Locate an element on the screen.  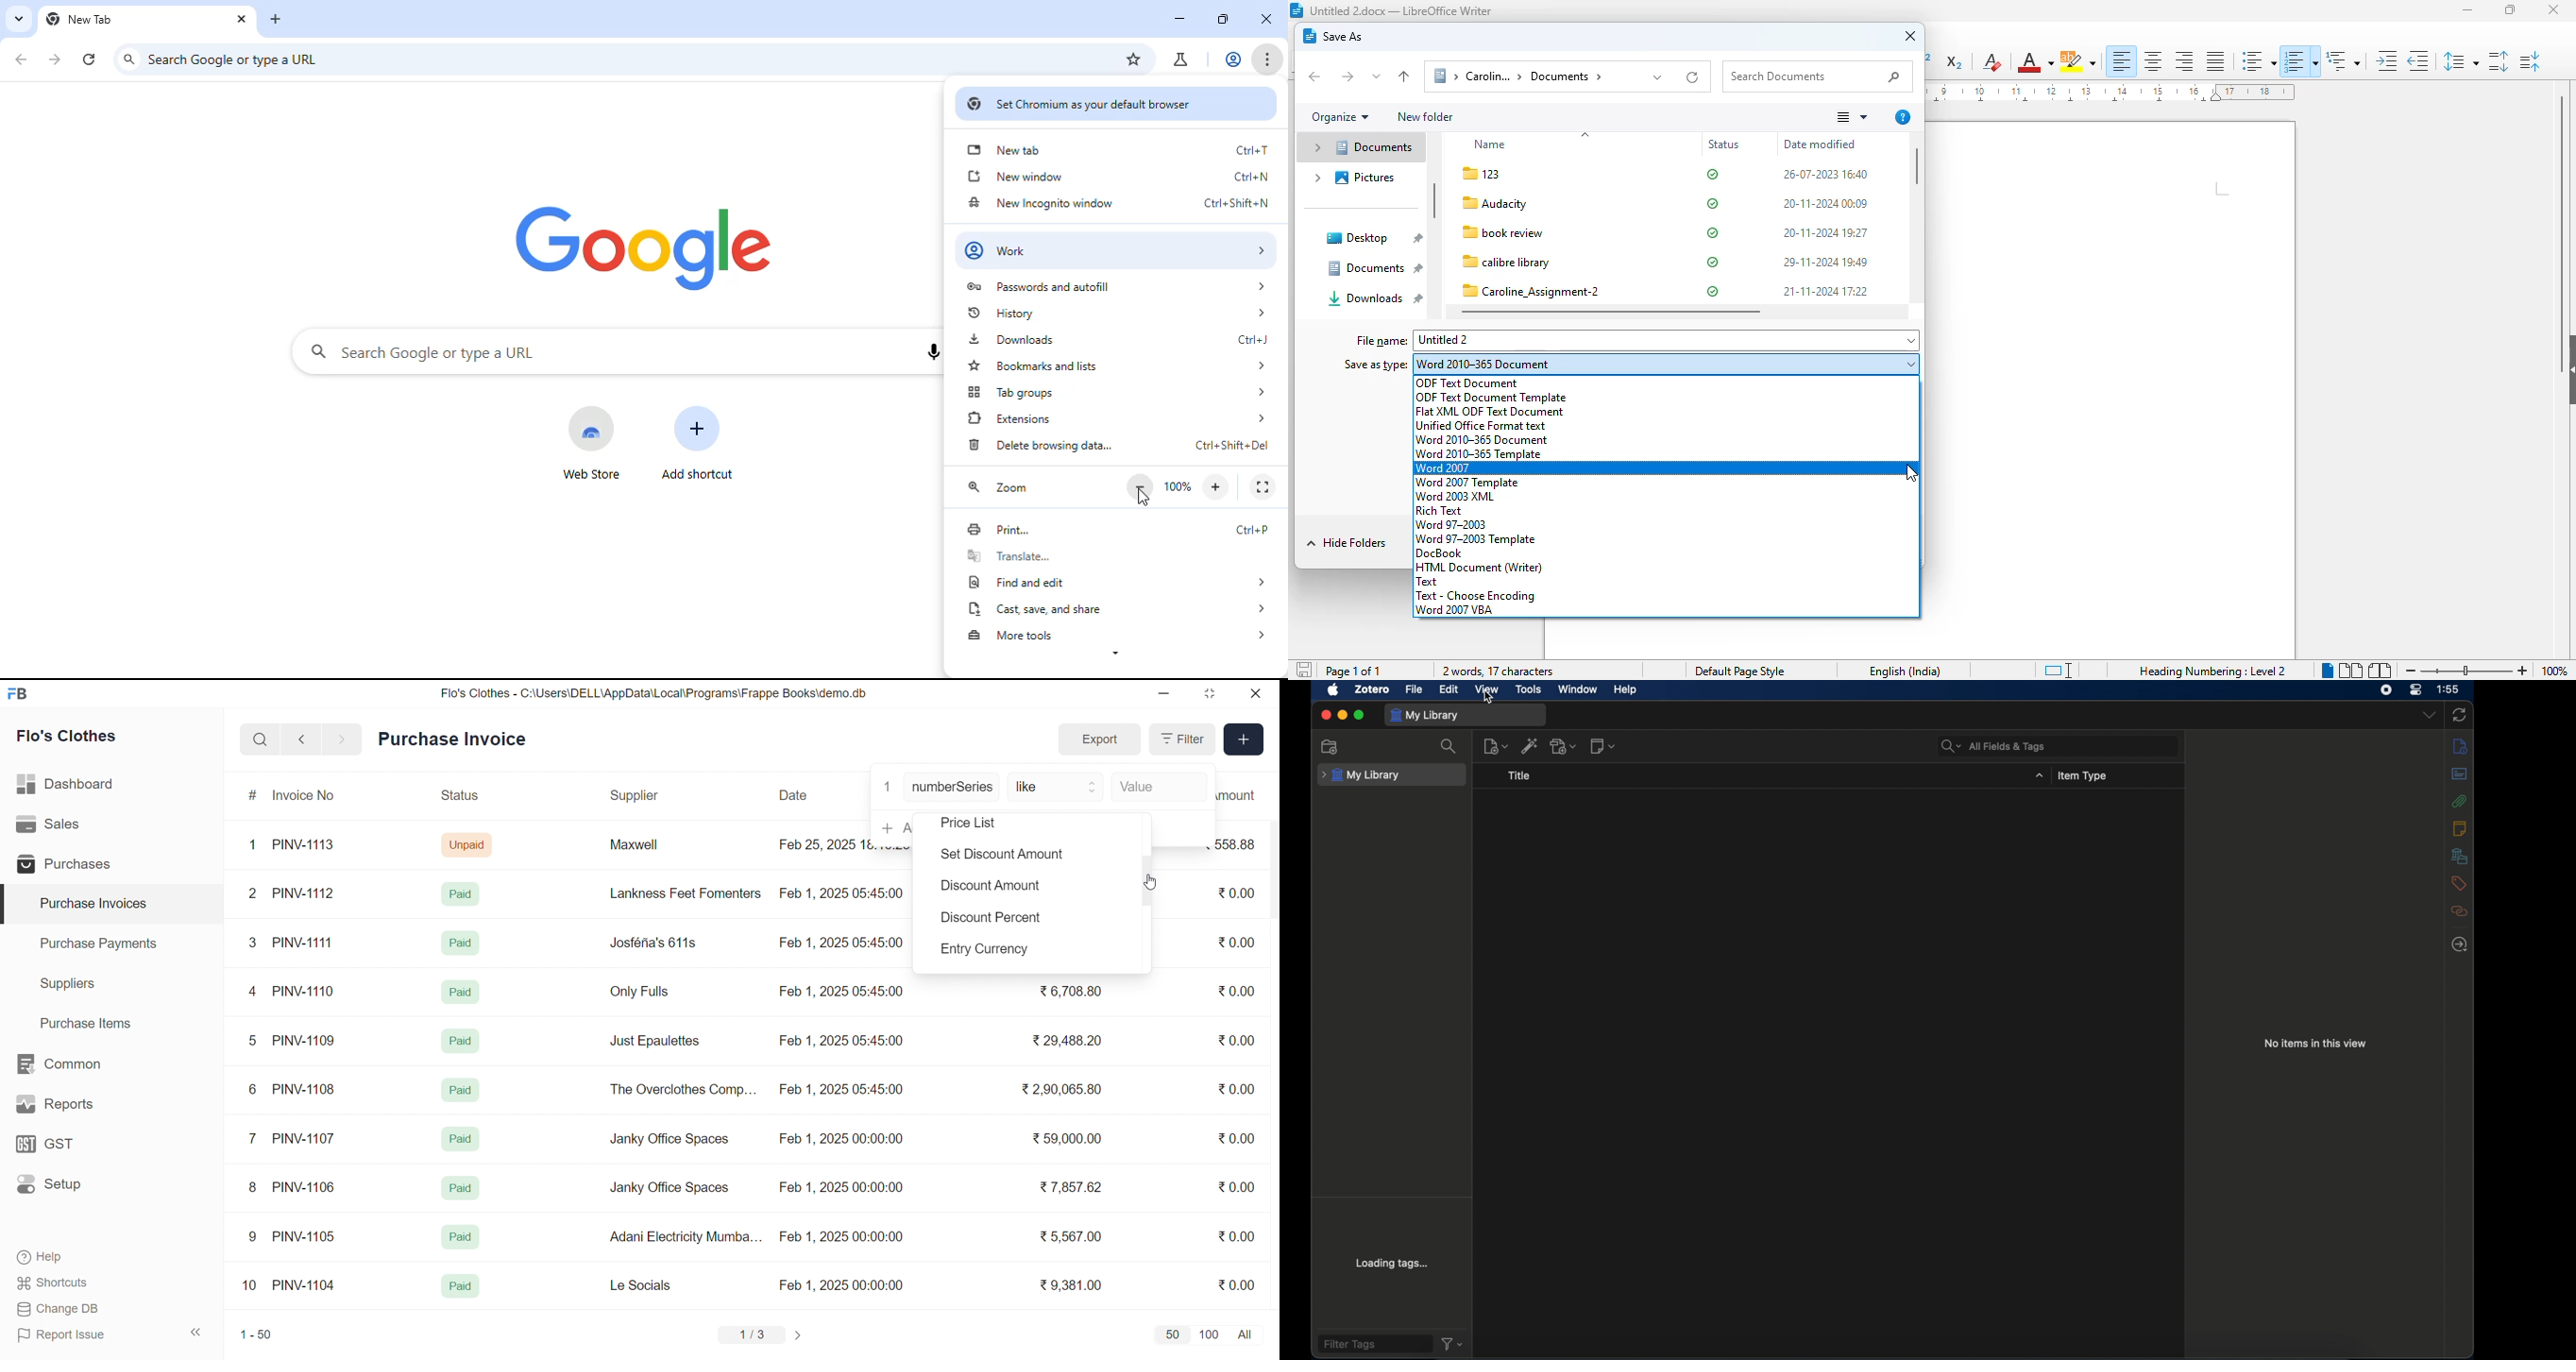
selected is located at coordinates (8, 905).